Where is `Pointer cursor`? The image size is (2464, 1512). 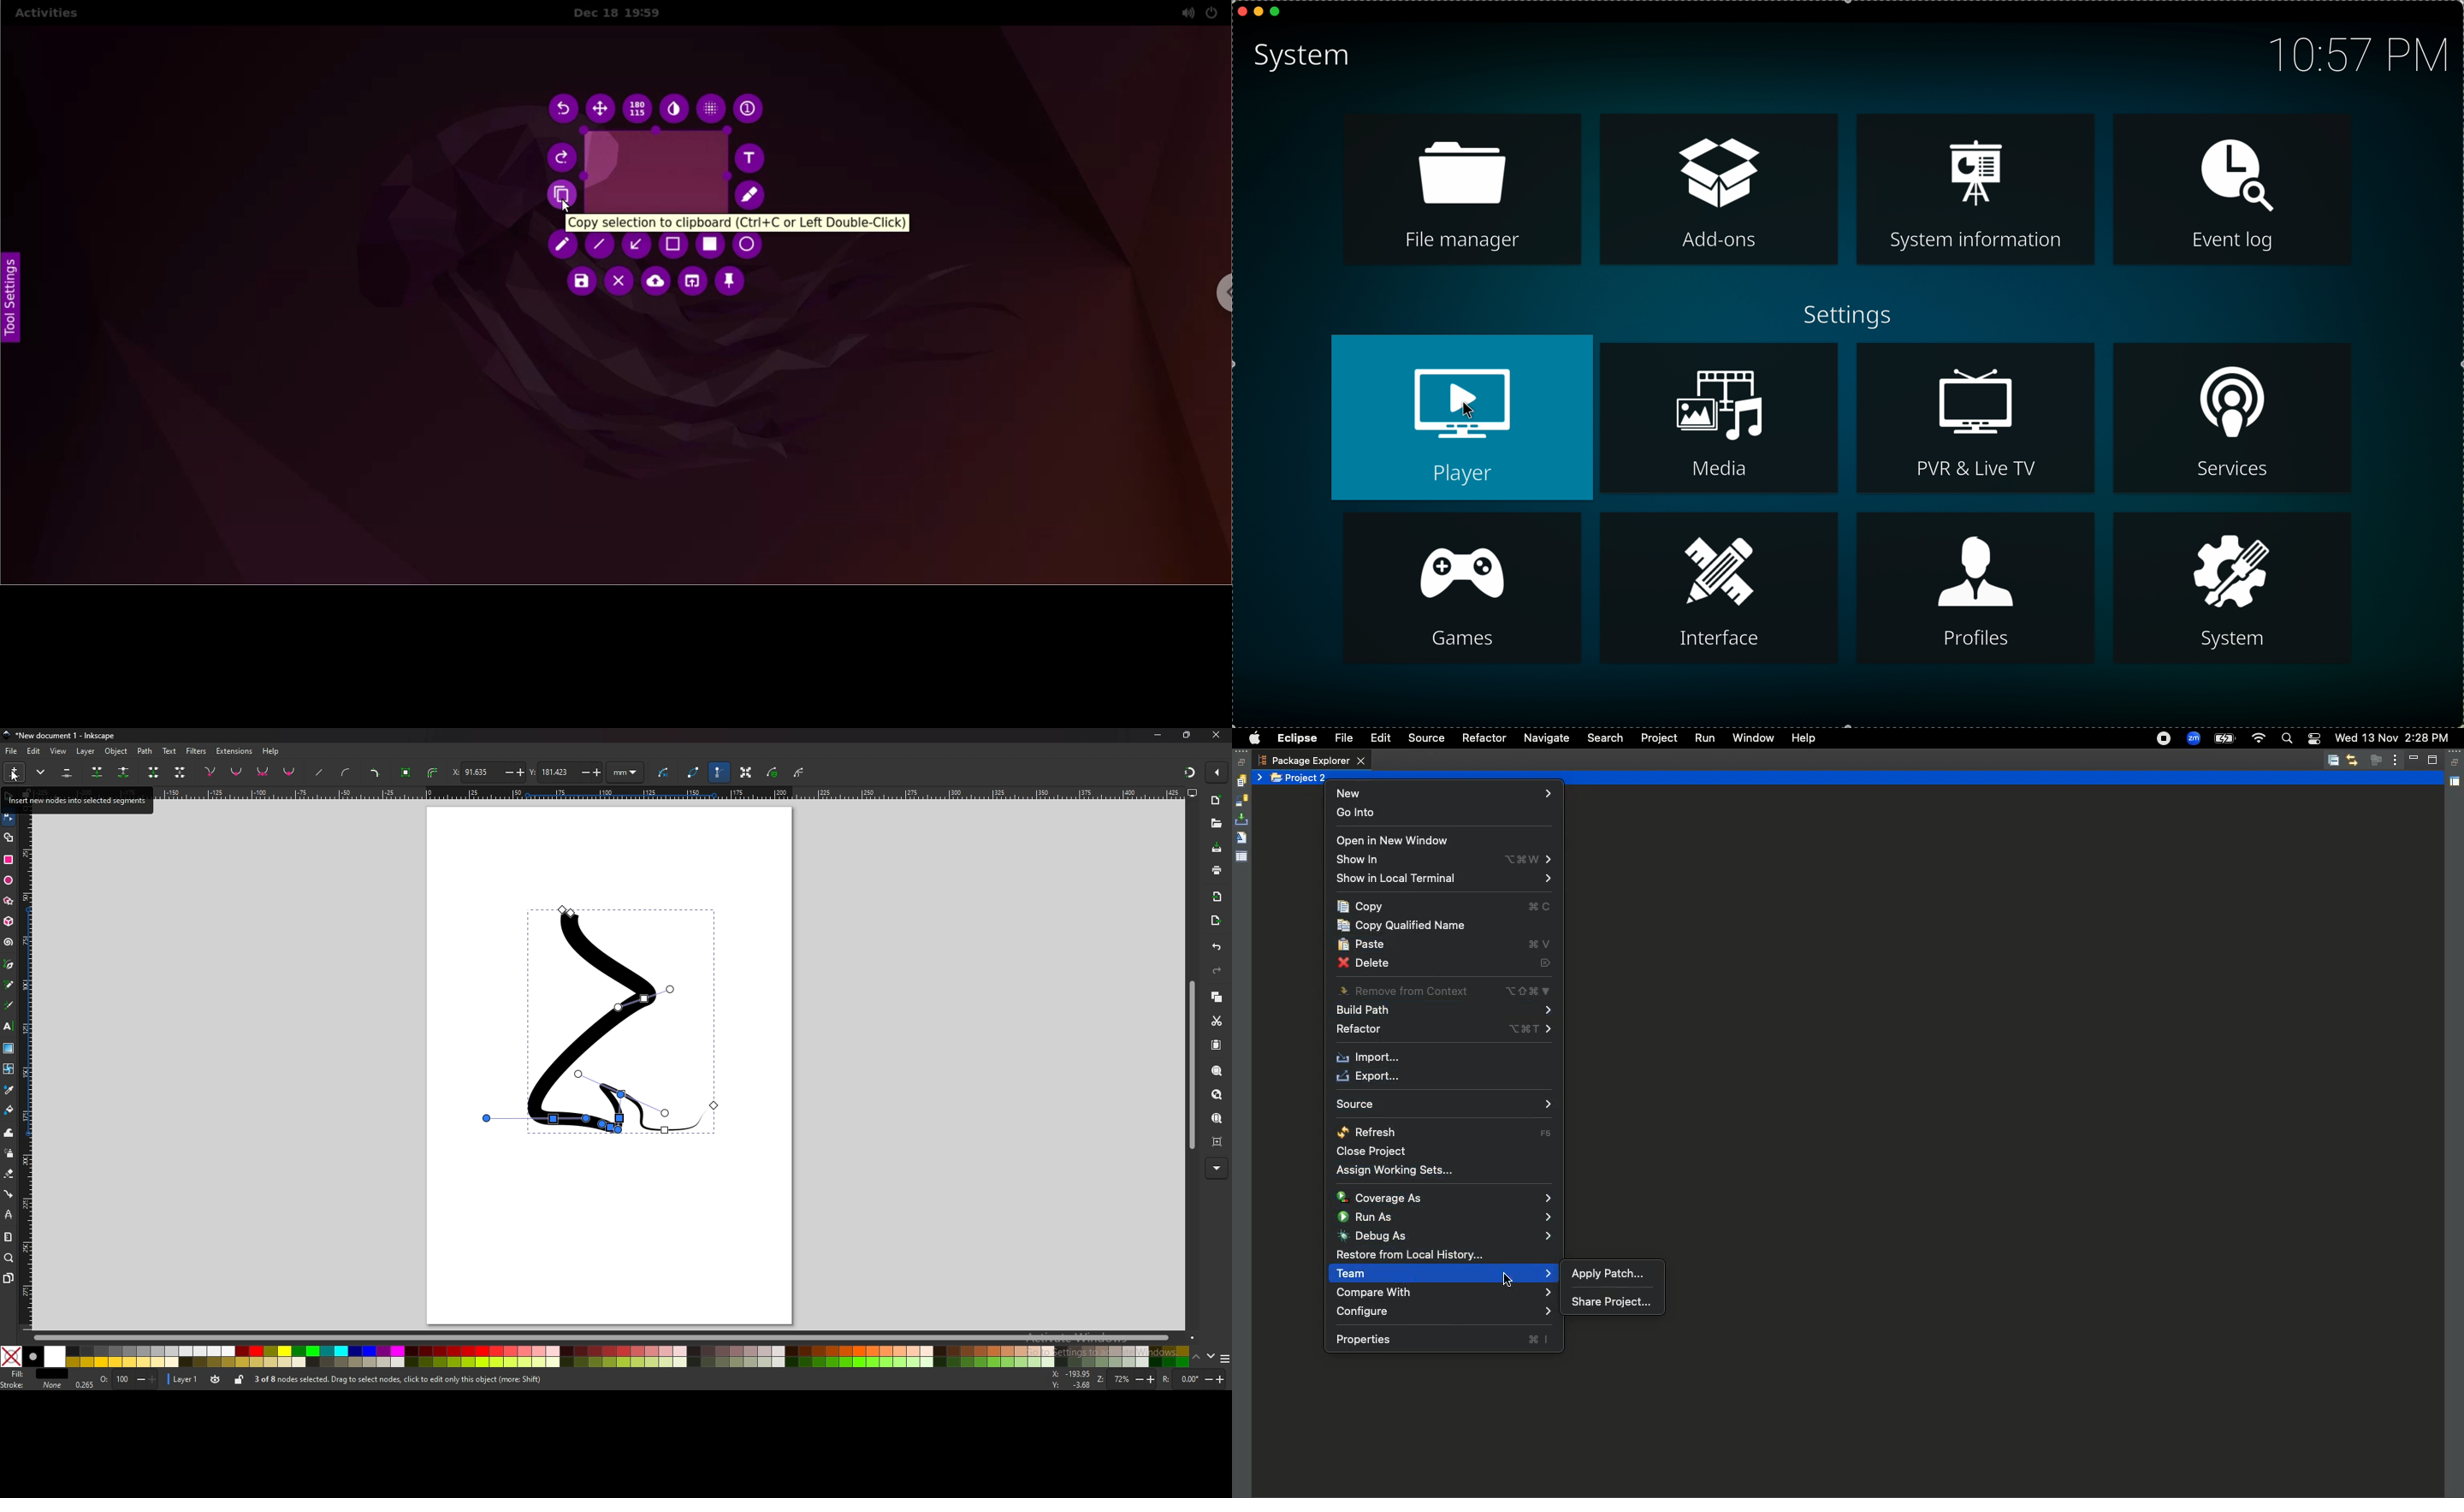 Pointer cursor is located at coordinates (1507, 1279).